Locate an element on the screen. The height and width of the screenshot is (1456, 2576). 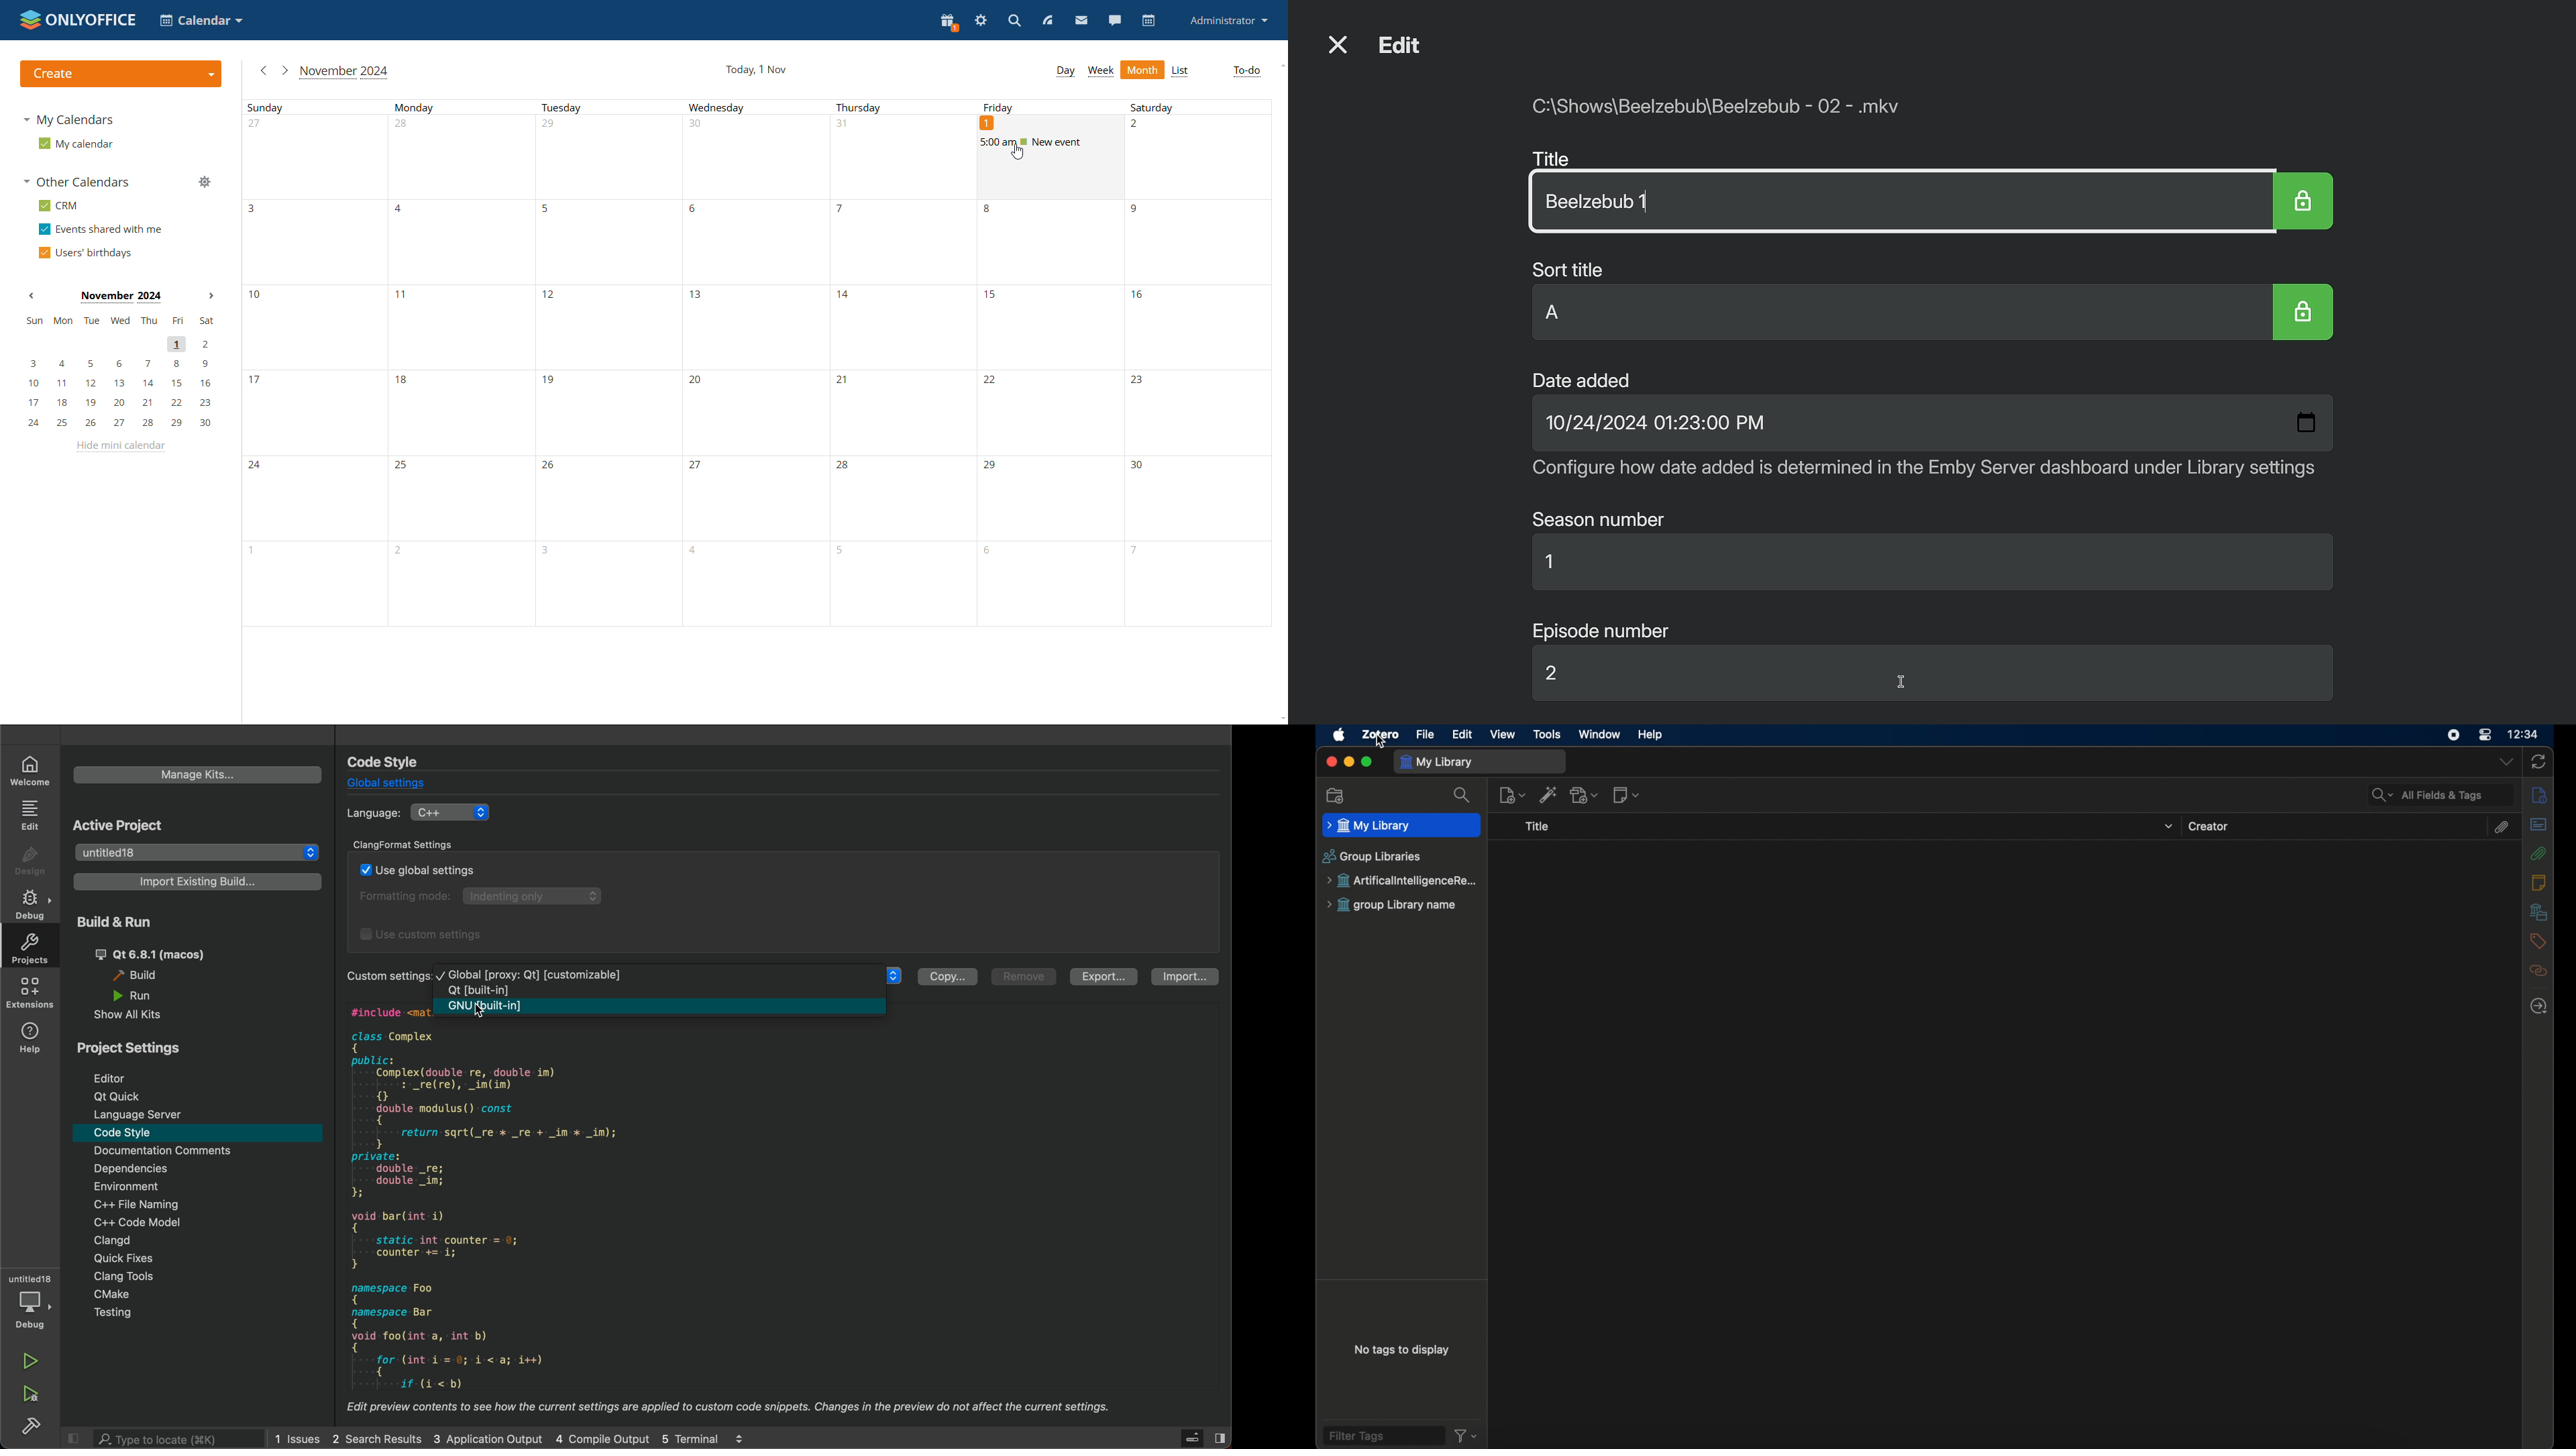
file is located at coordinates (1425, 734).